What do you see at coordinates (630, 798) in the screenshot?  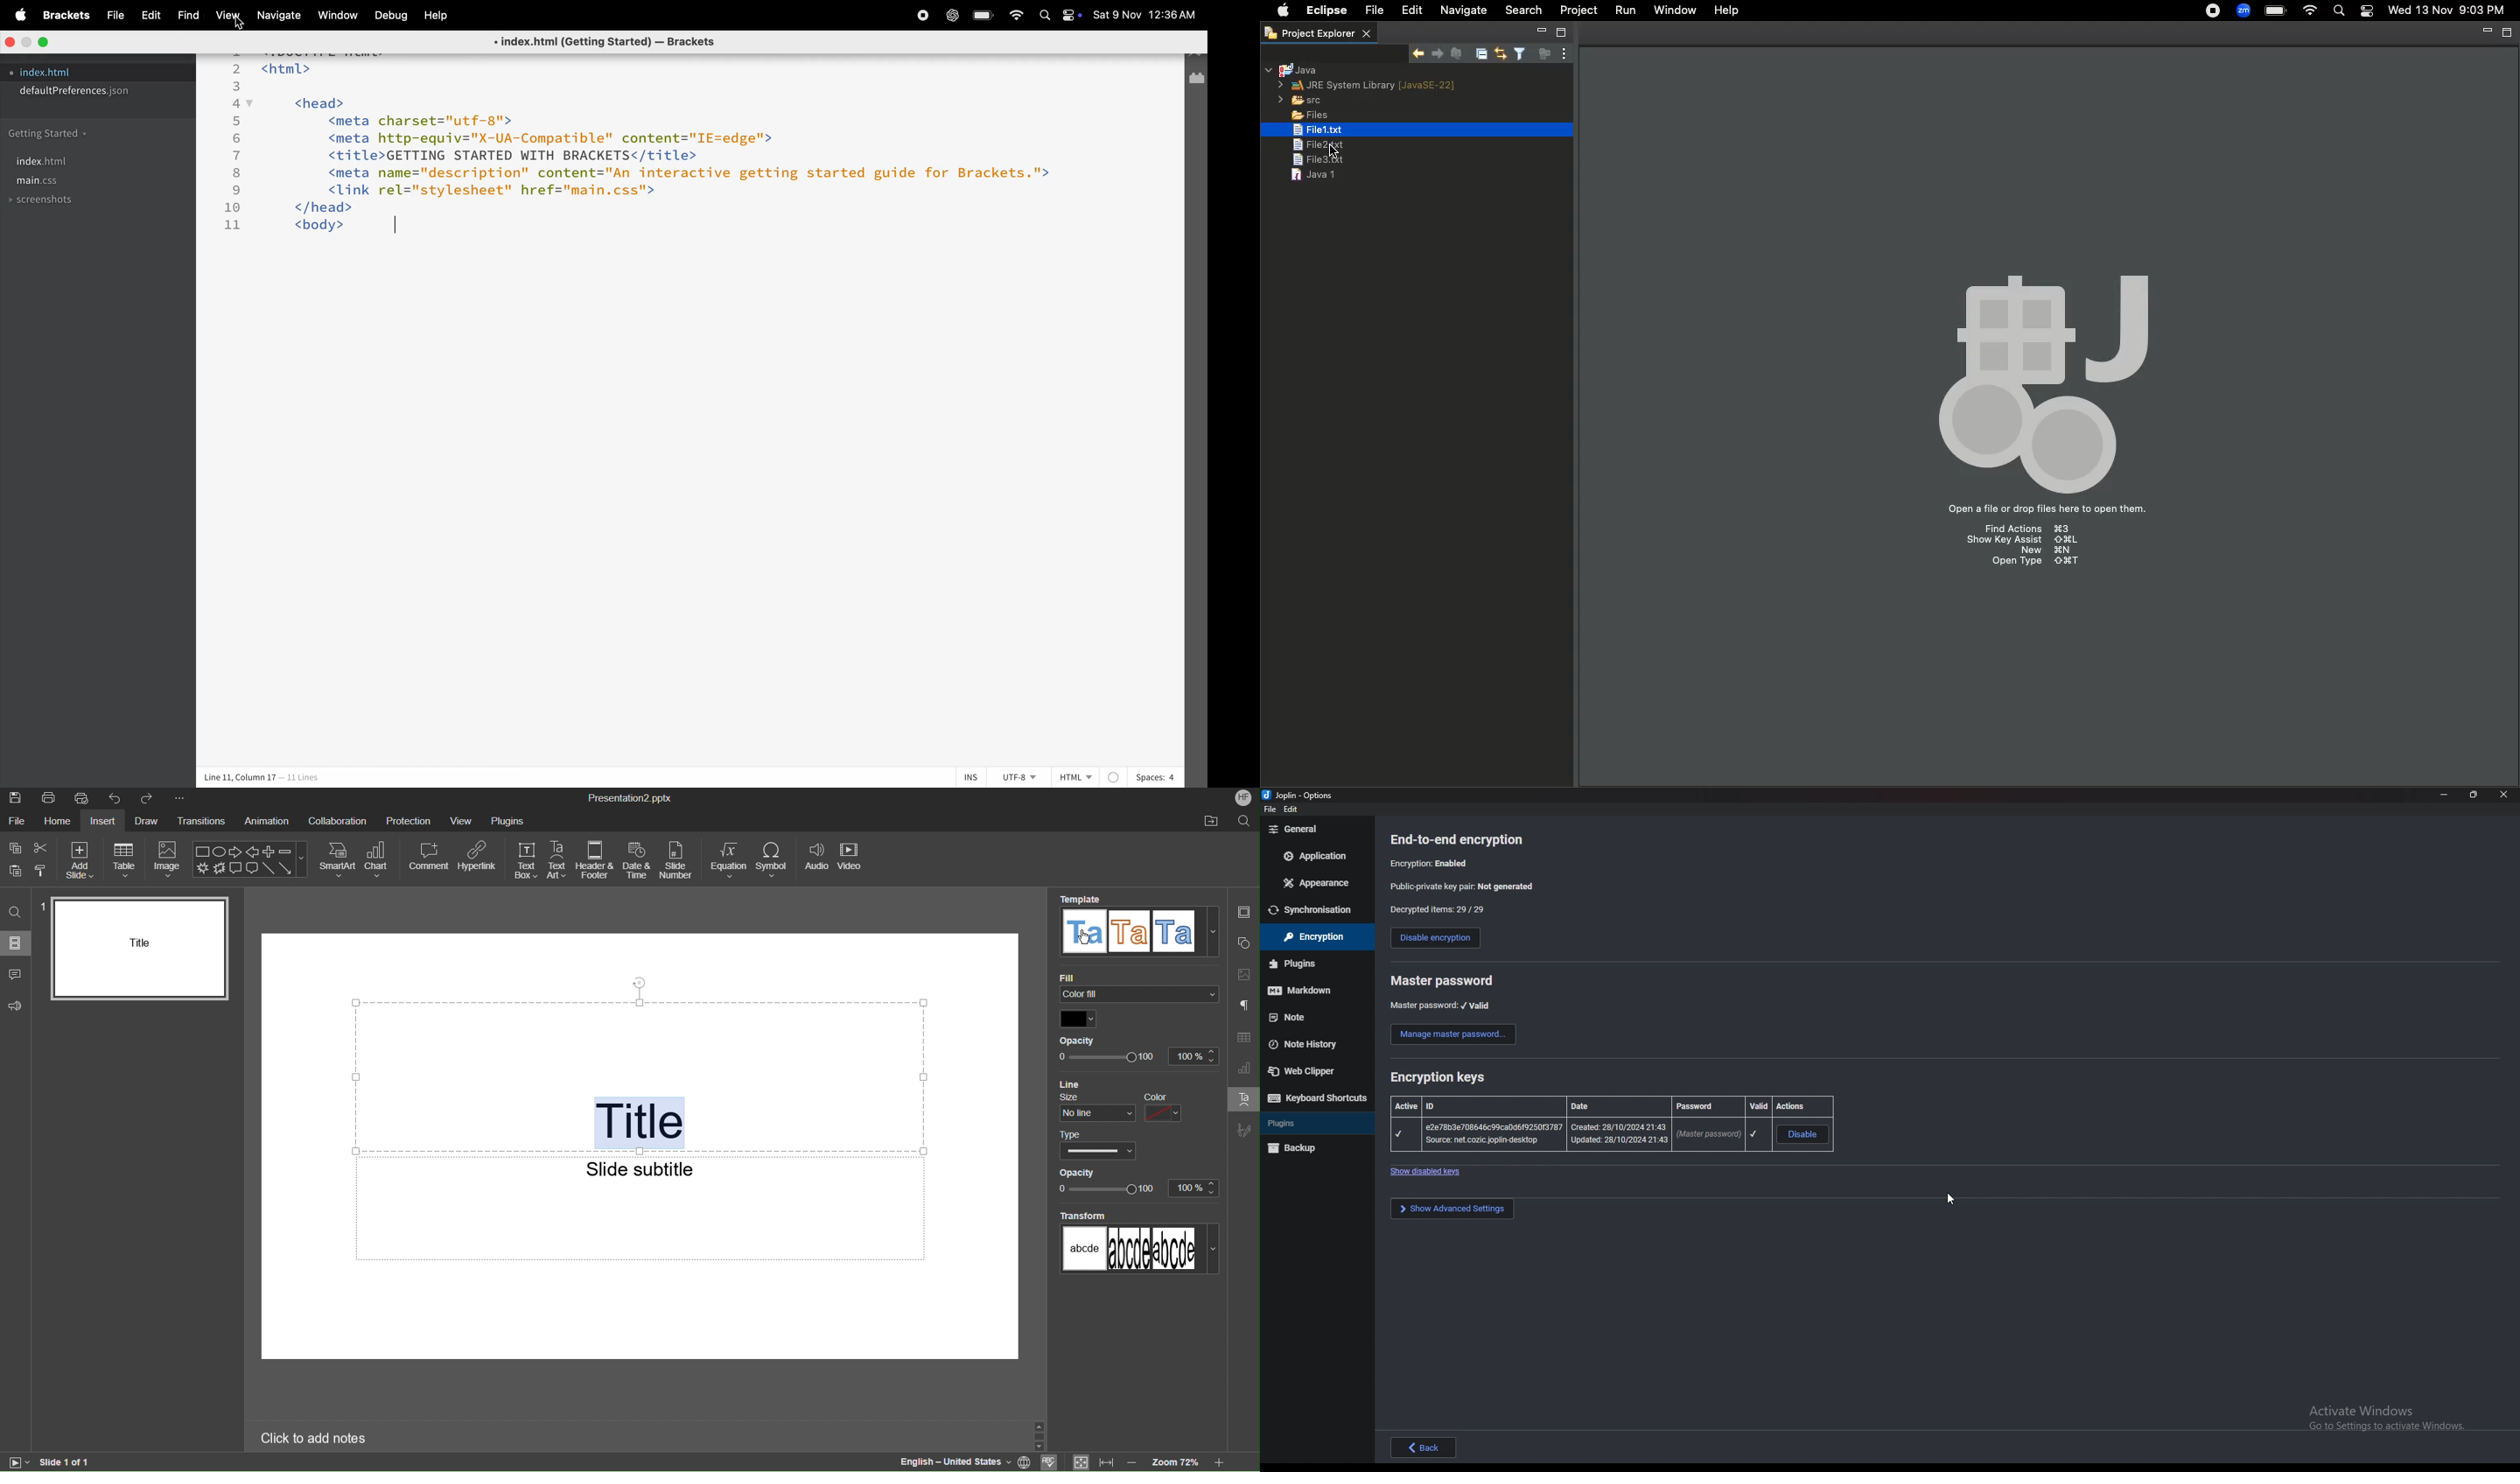 I see `Presentation` at bounding box center [630, 798].